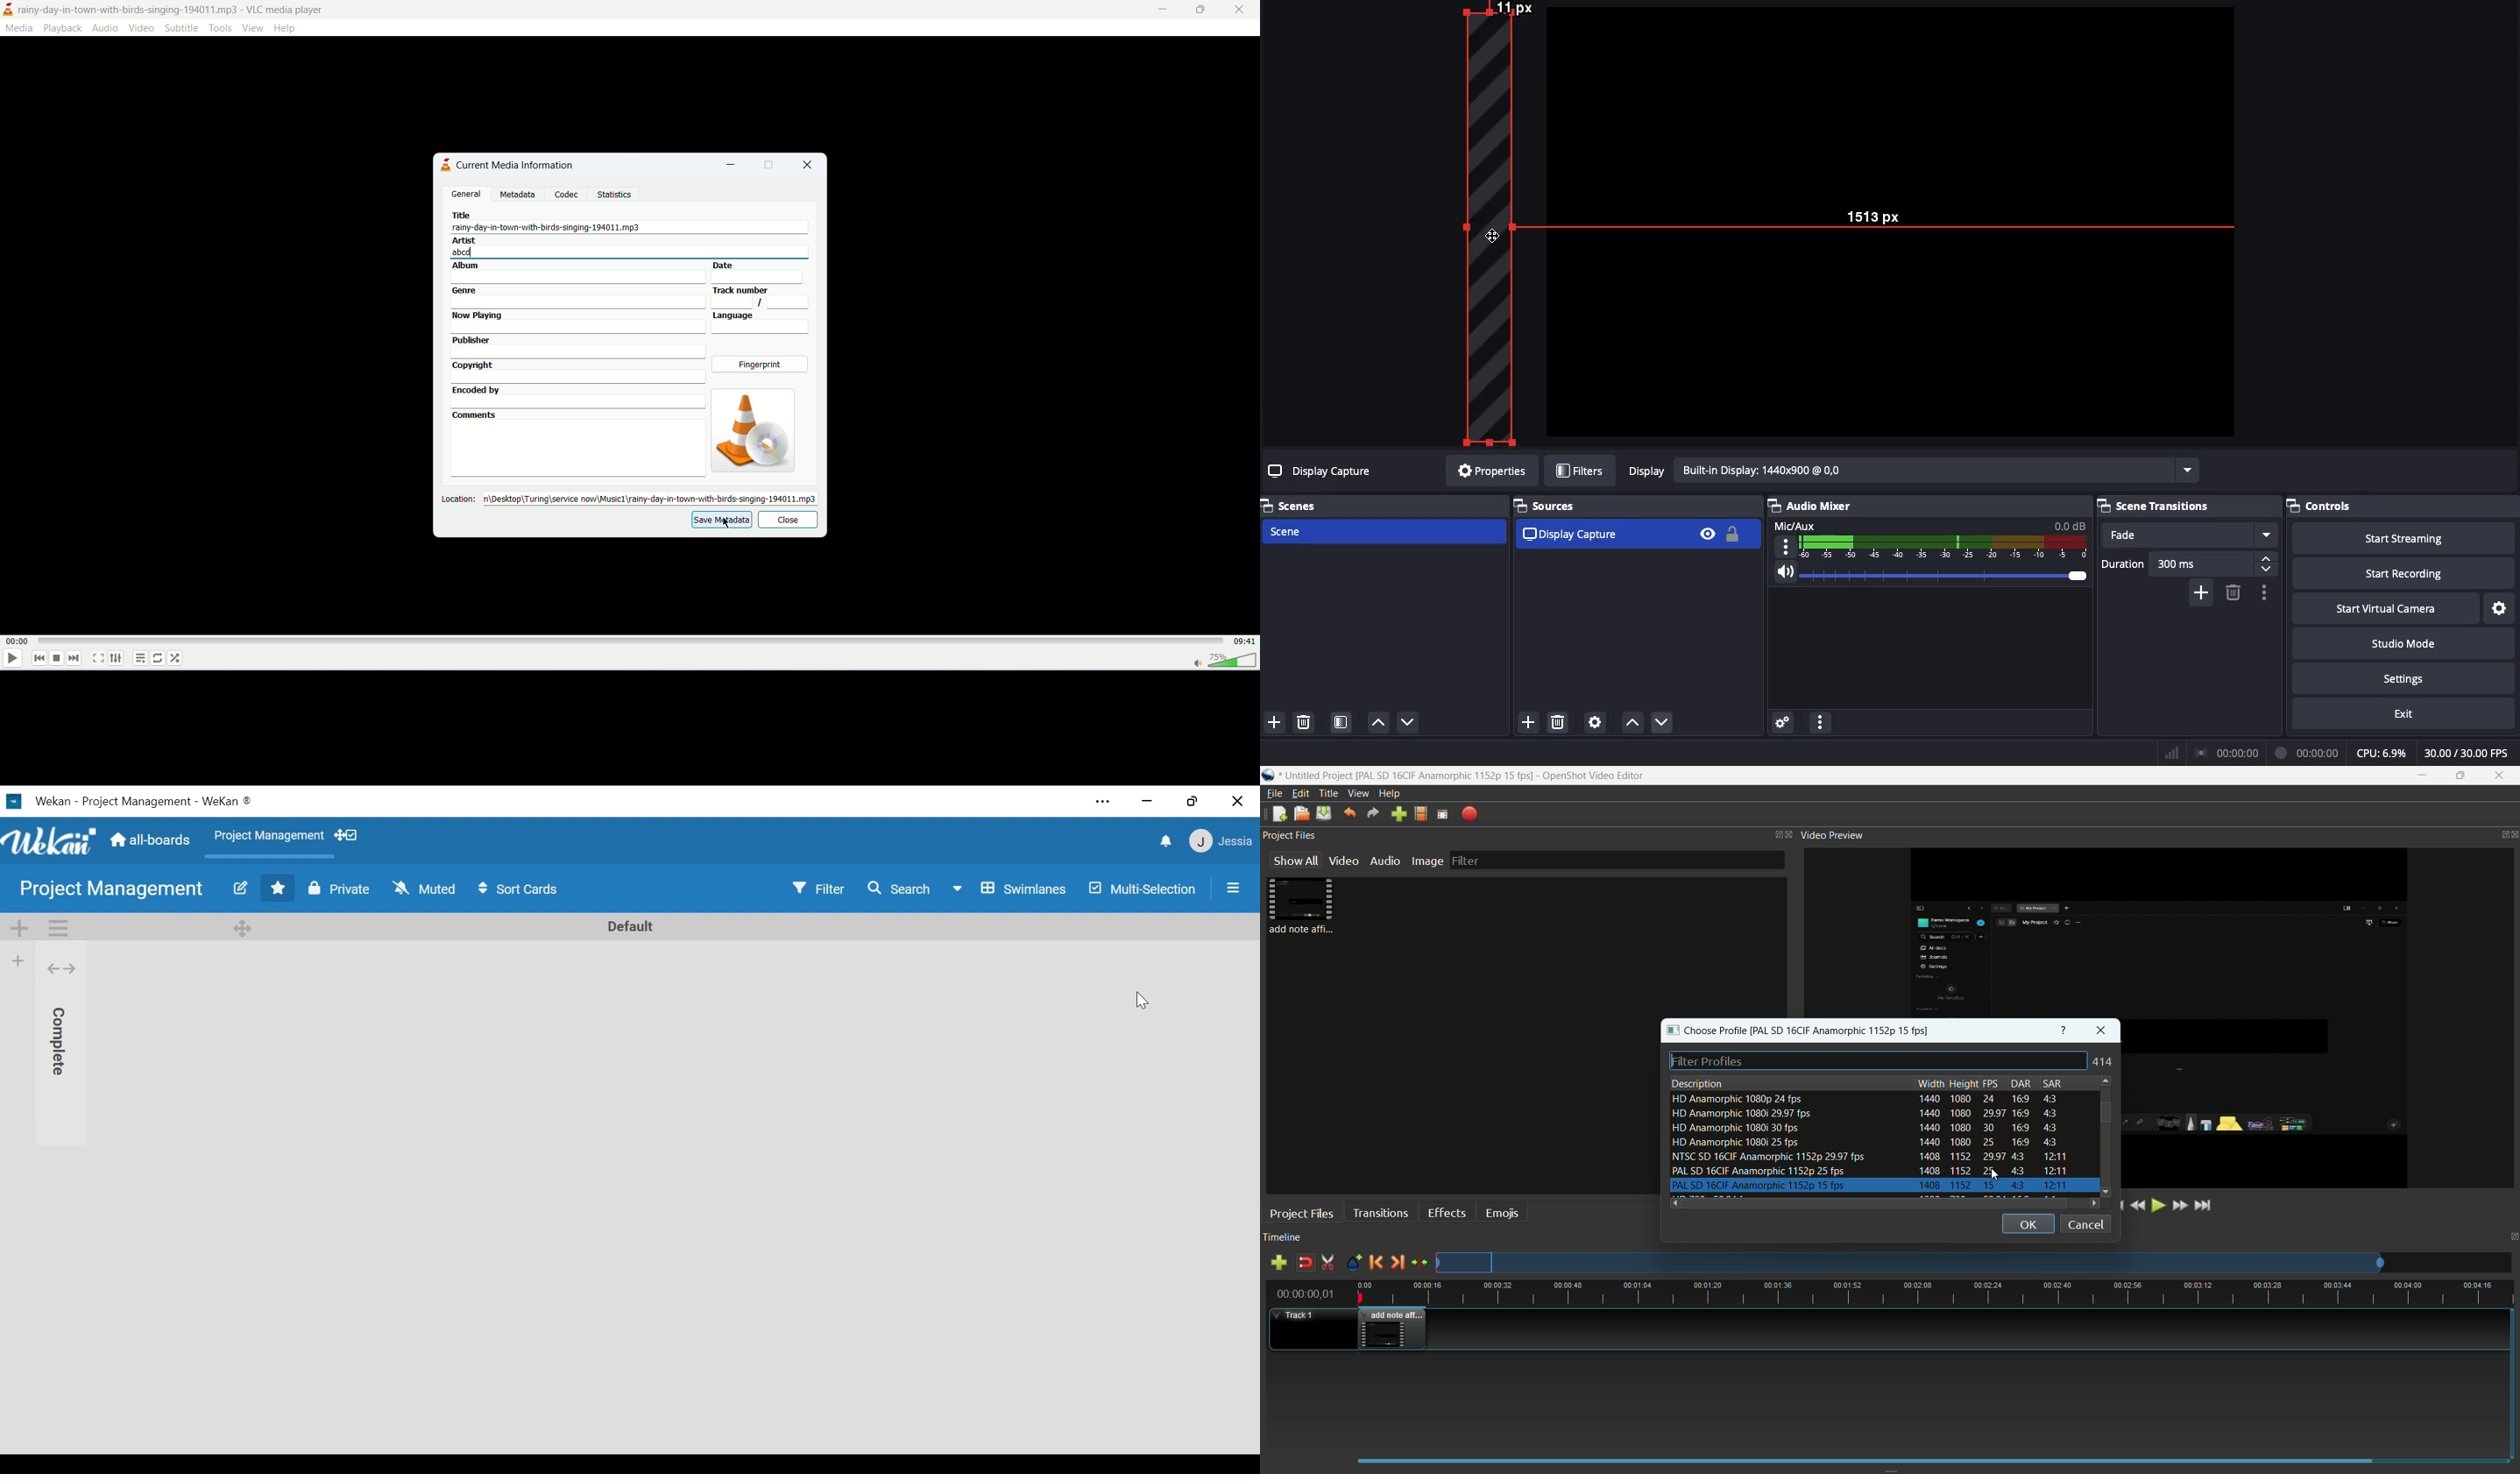 This screenshot has height=1484, width=2520. I want to click on Close, so click(1238, 800).